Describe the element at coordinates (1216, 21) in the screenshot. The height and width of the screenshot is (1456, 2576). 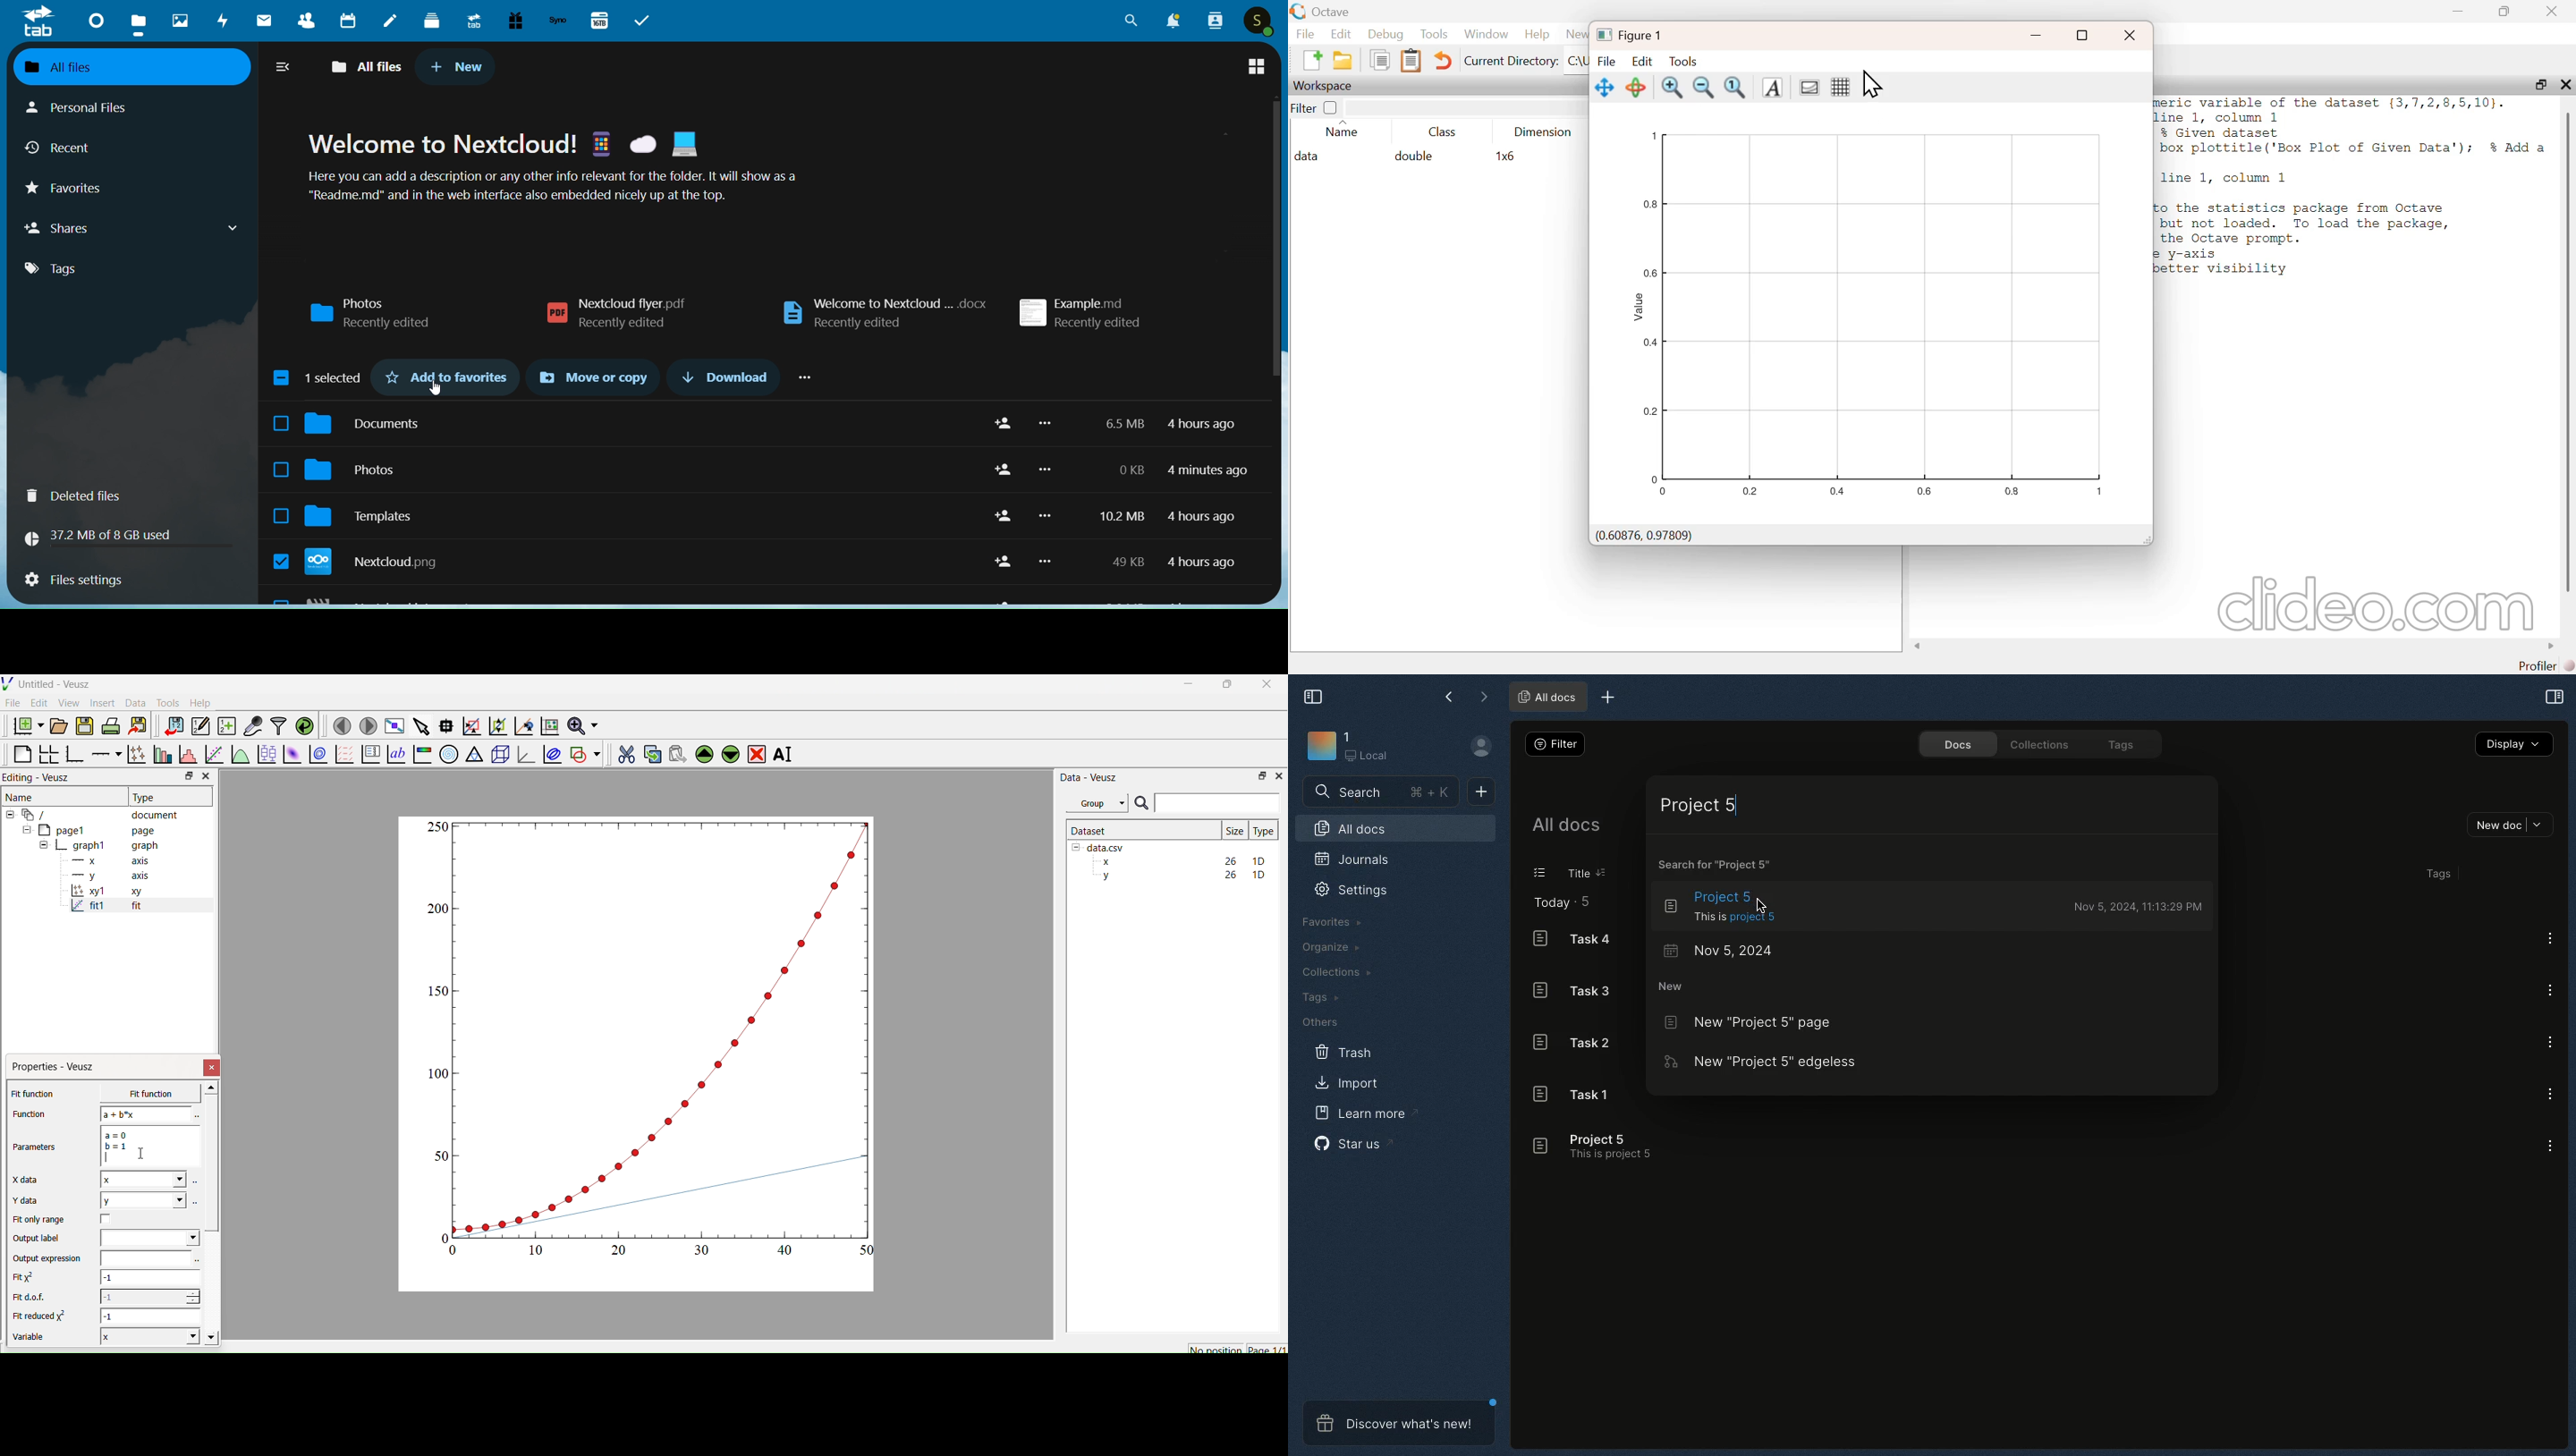
I see `people` at that location.